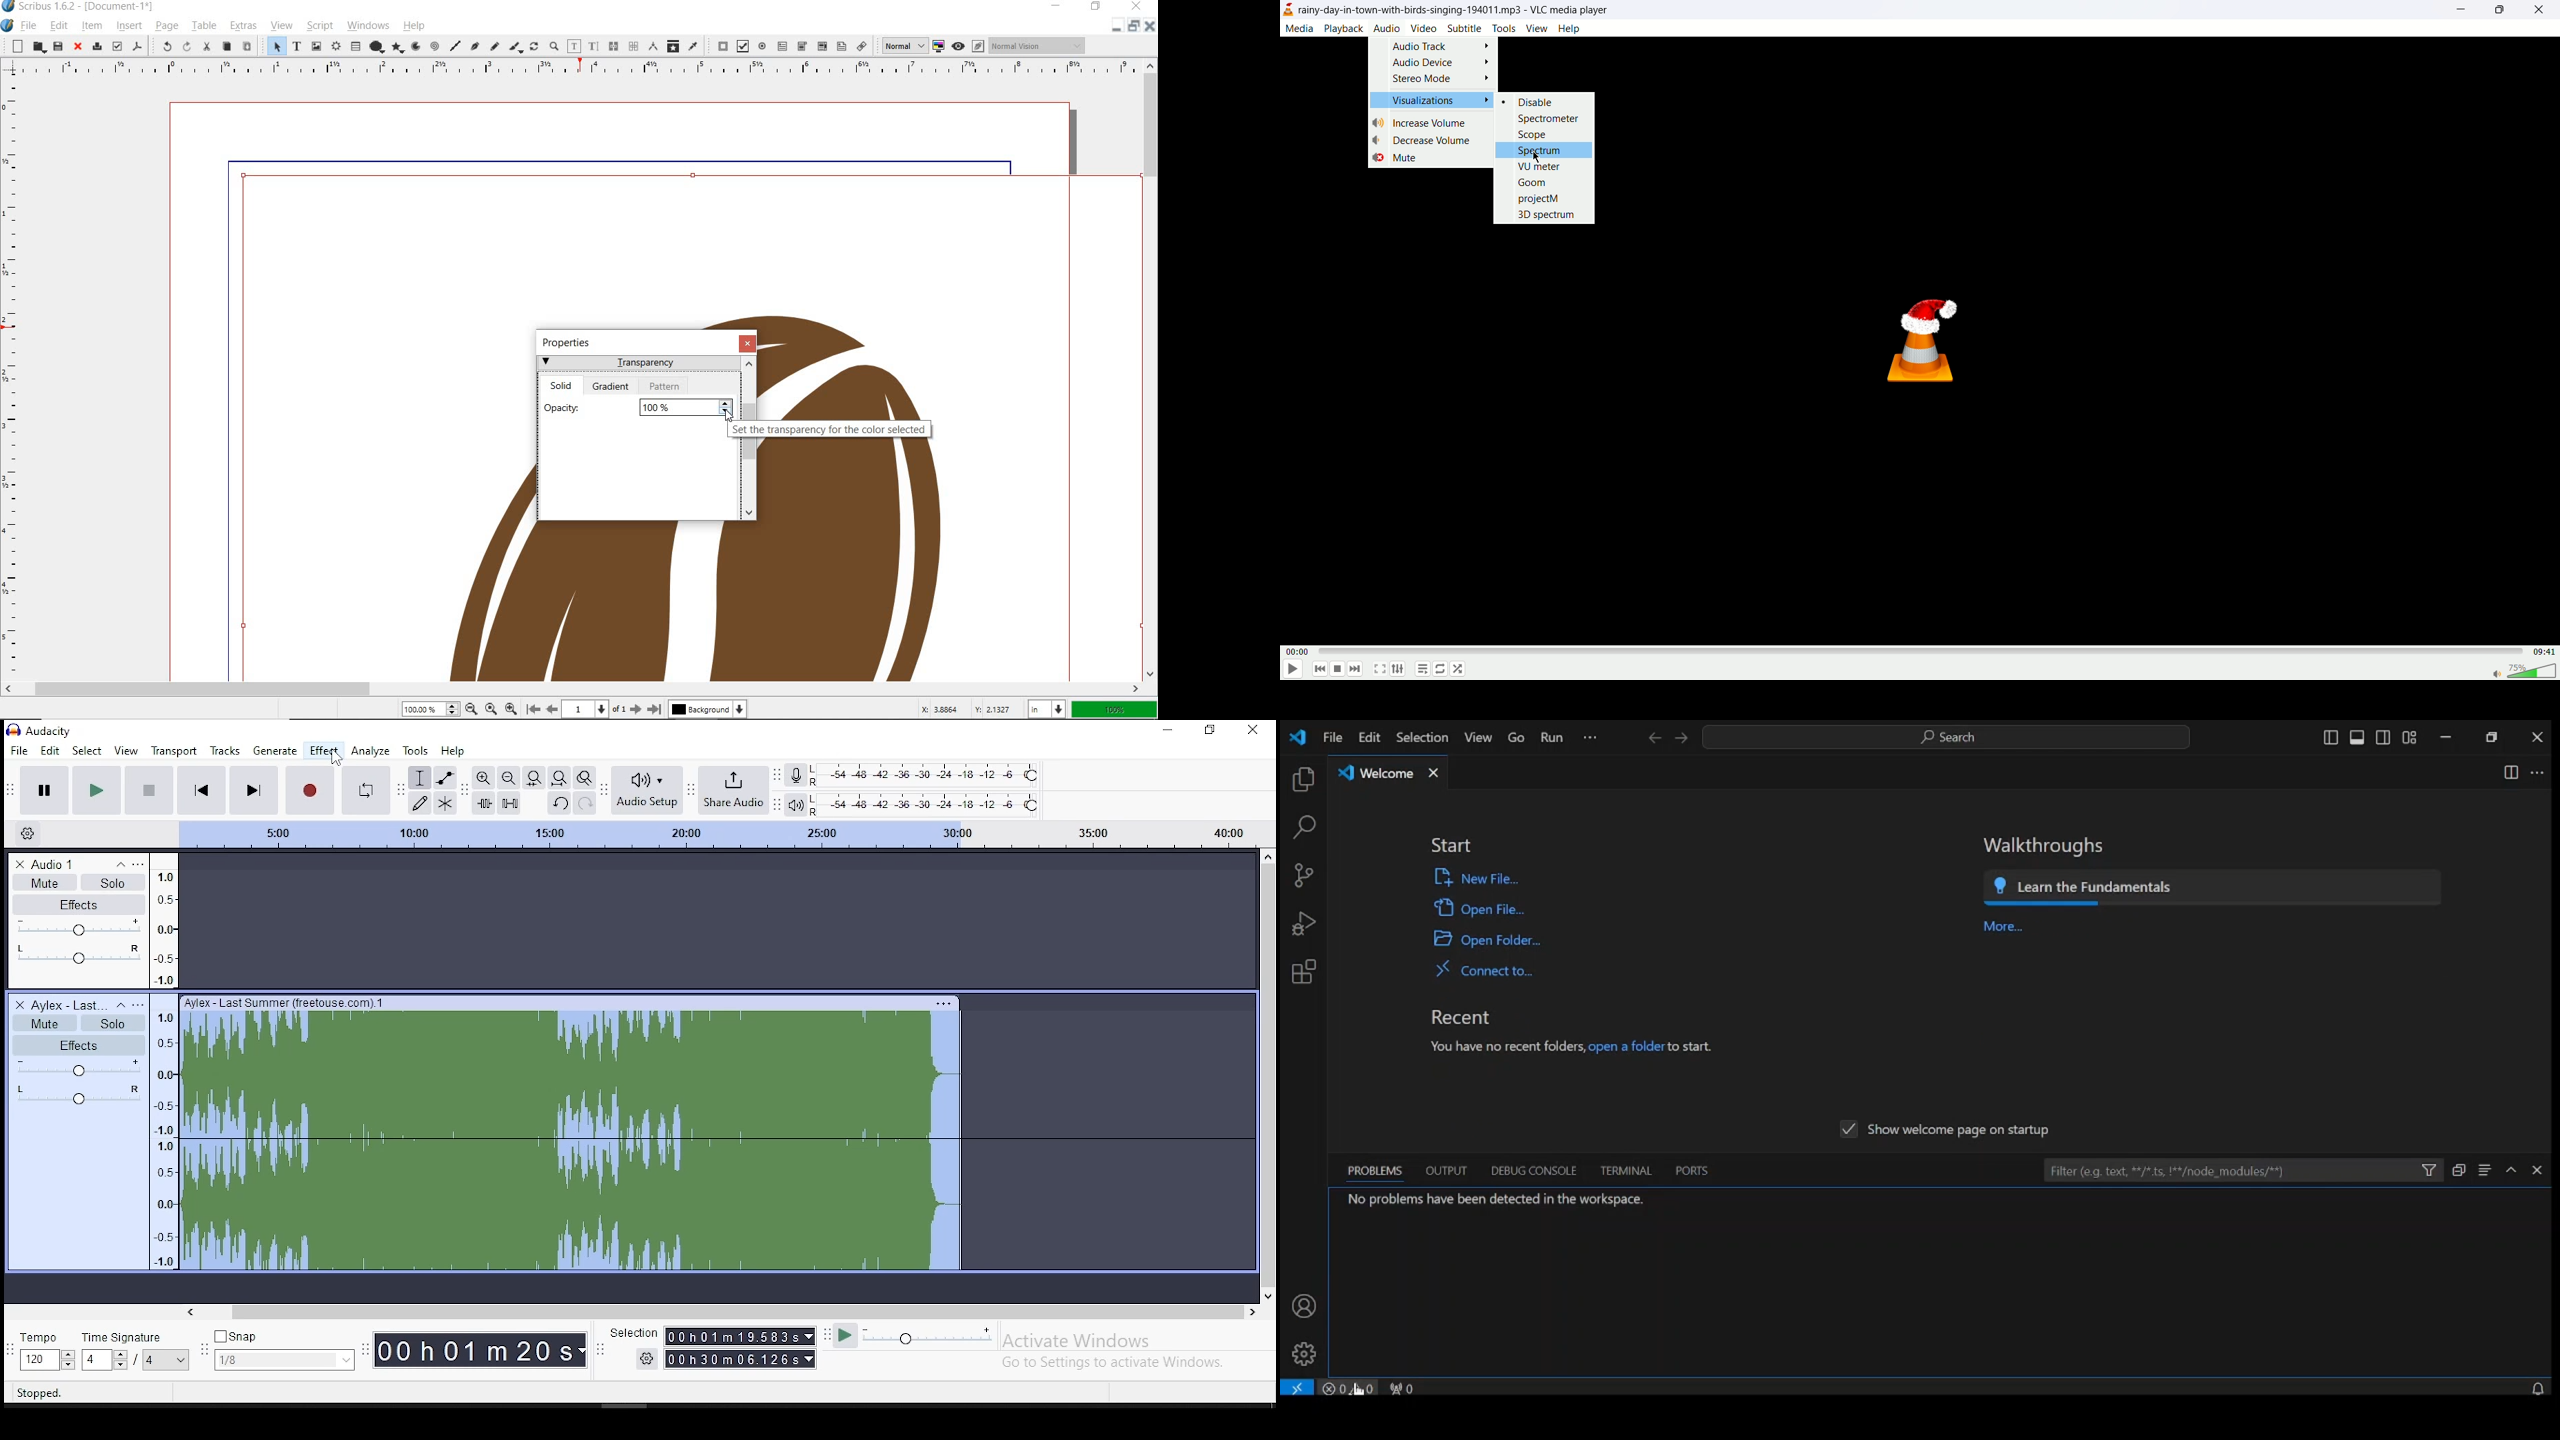 The height and width of the screenshot is (1456, 2576). Describe the element at coordinates (31, 25) in the screenshot. I see `file` at that location.